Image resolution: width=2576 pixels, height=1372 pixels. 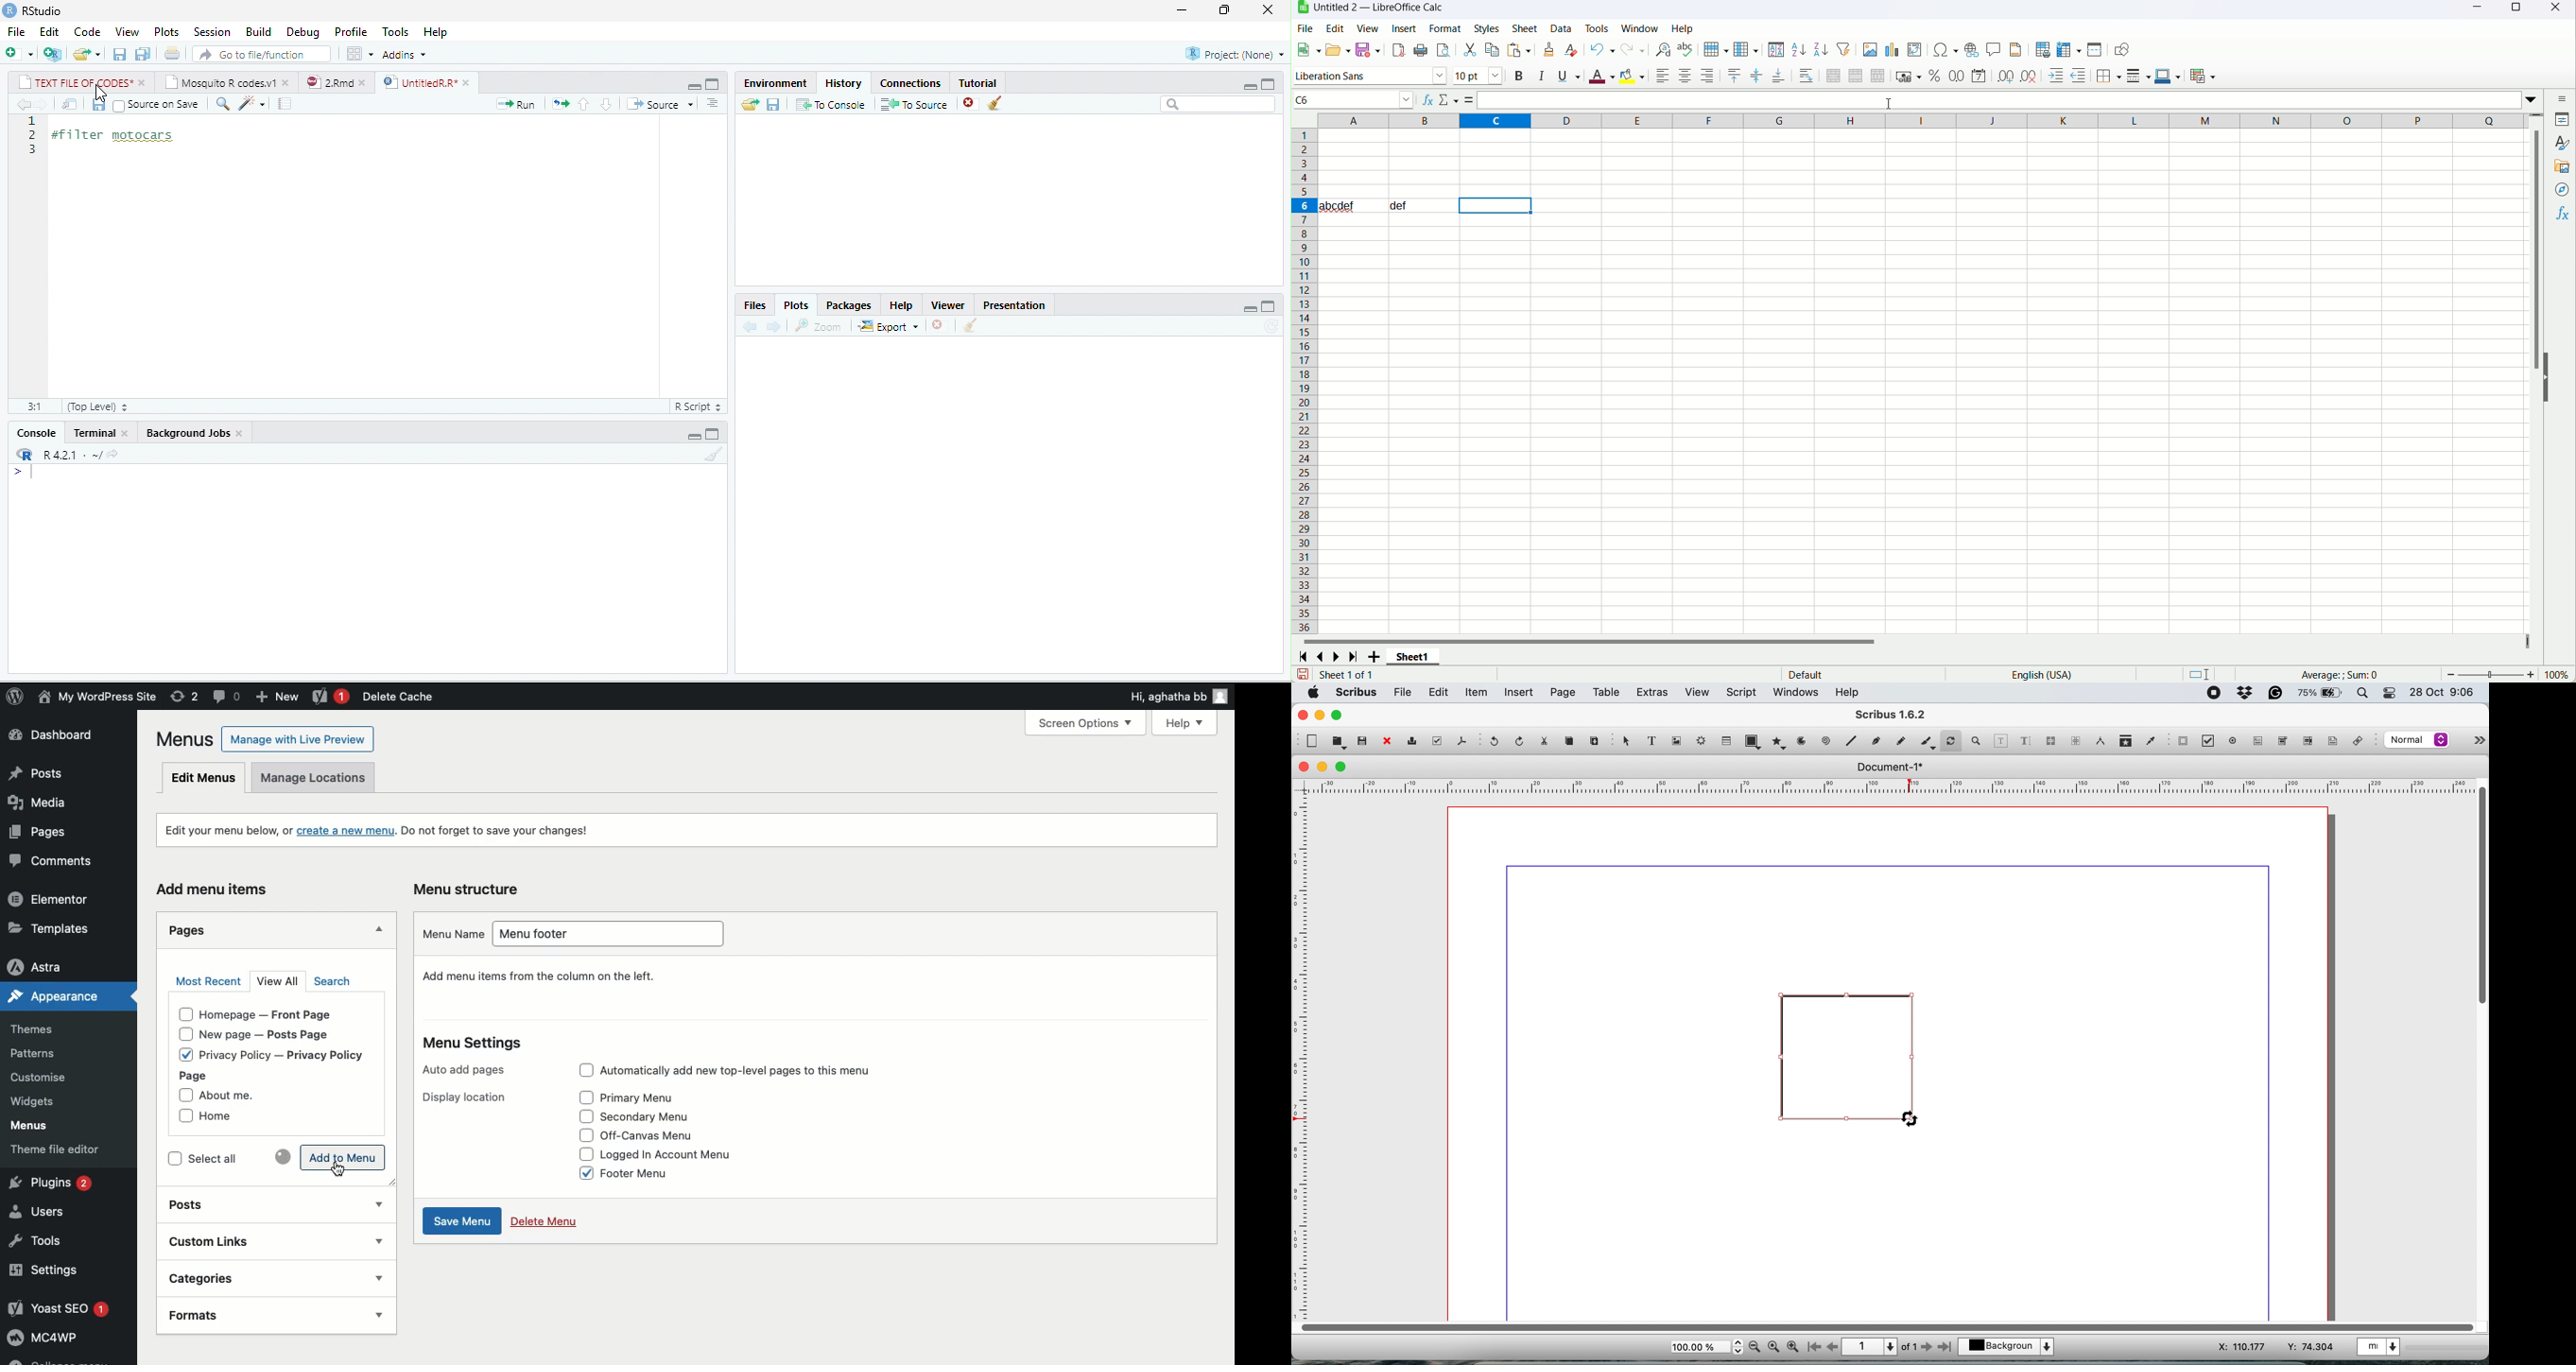 What do you see at coordinates (378, 1278) in the screenshot?
I see `show` at bounding box center [378, 1278].